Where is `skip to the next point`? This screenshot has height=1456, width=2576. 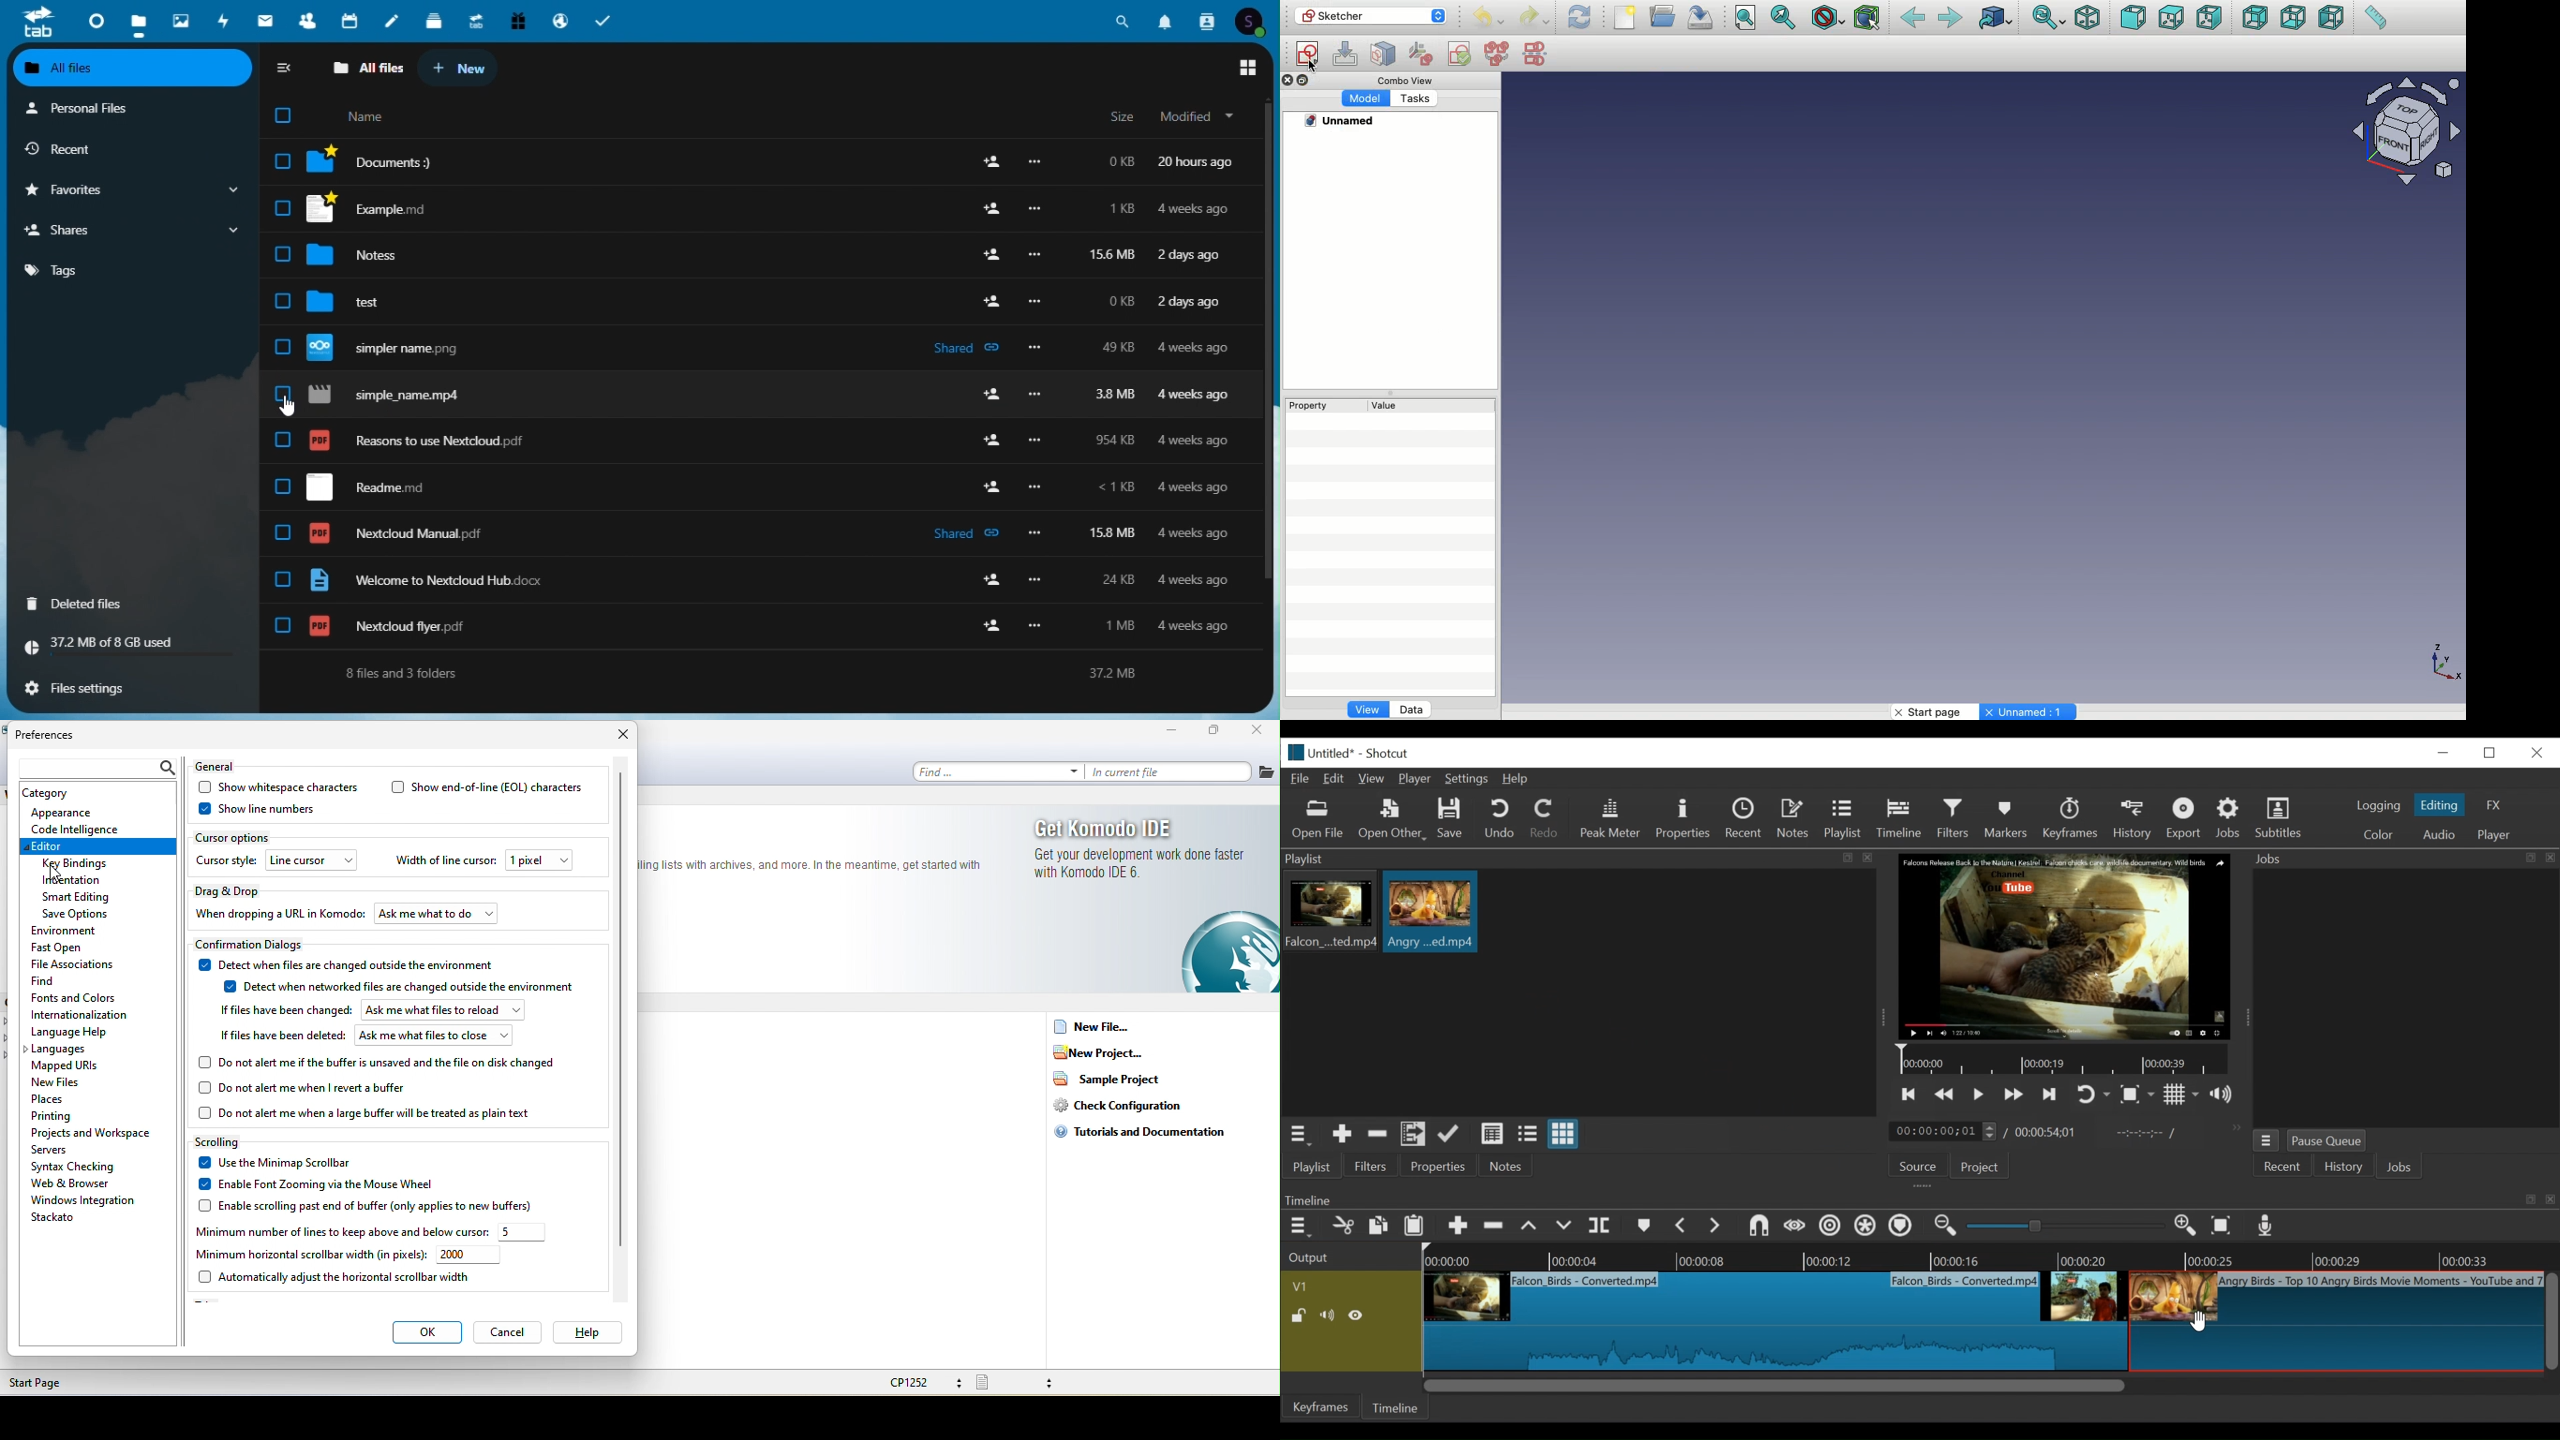
skip to the next point is located at coordinates (2051, 1094).